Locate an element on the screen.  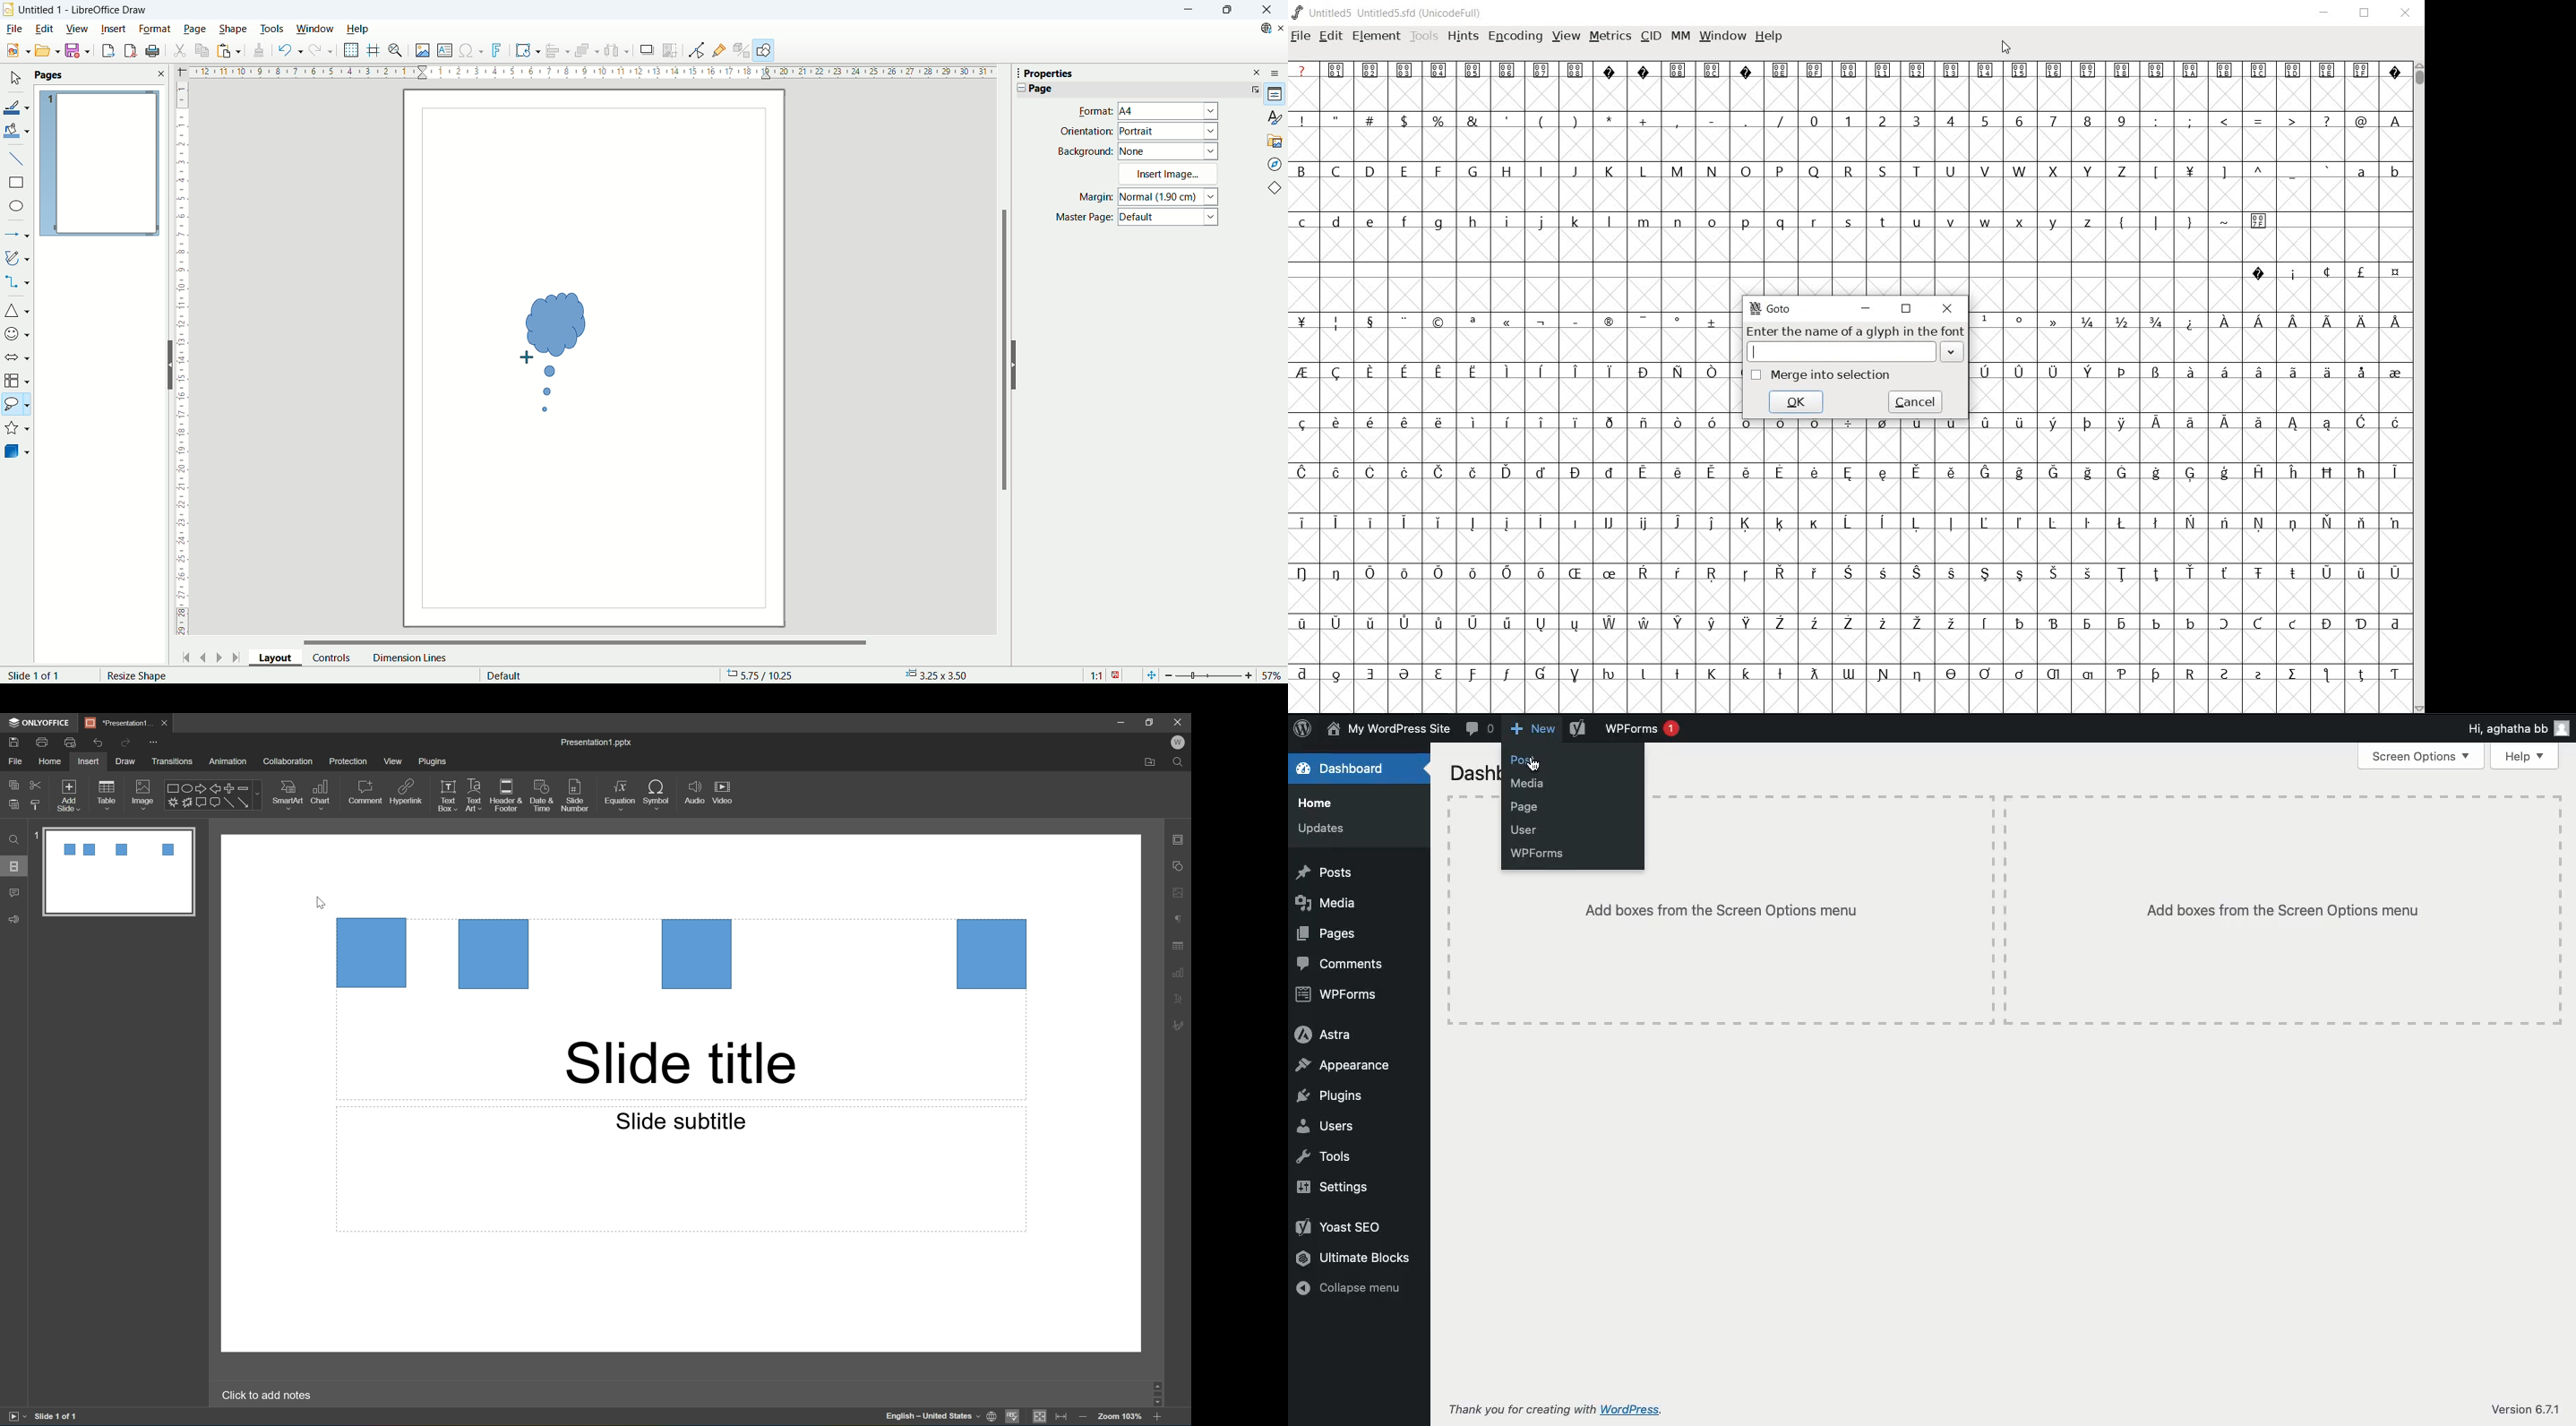
signature settings is located at coordinates (1181, 1026).